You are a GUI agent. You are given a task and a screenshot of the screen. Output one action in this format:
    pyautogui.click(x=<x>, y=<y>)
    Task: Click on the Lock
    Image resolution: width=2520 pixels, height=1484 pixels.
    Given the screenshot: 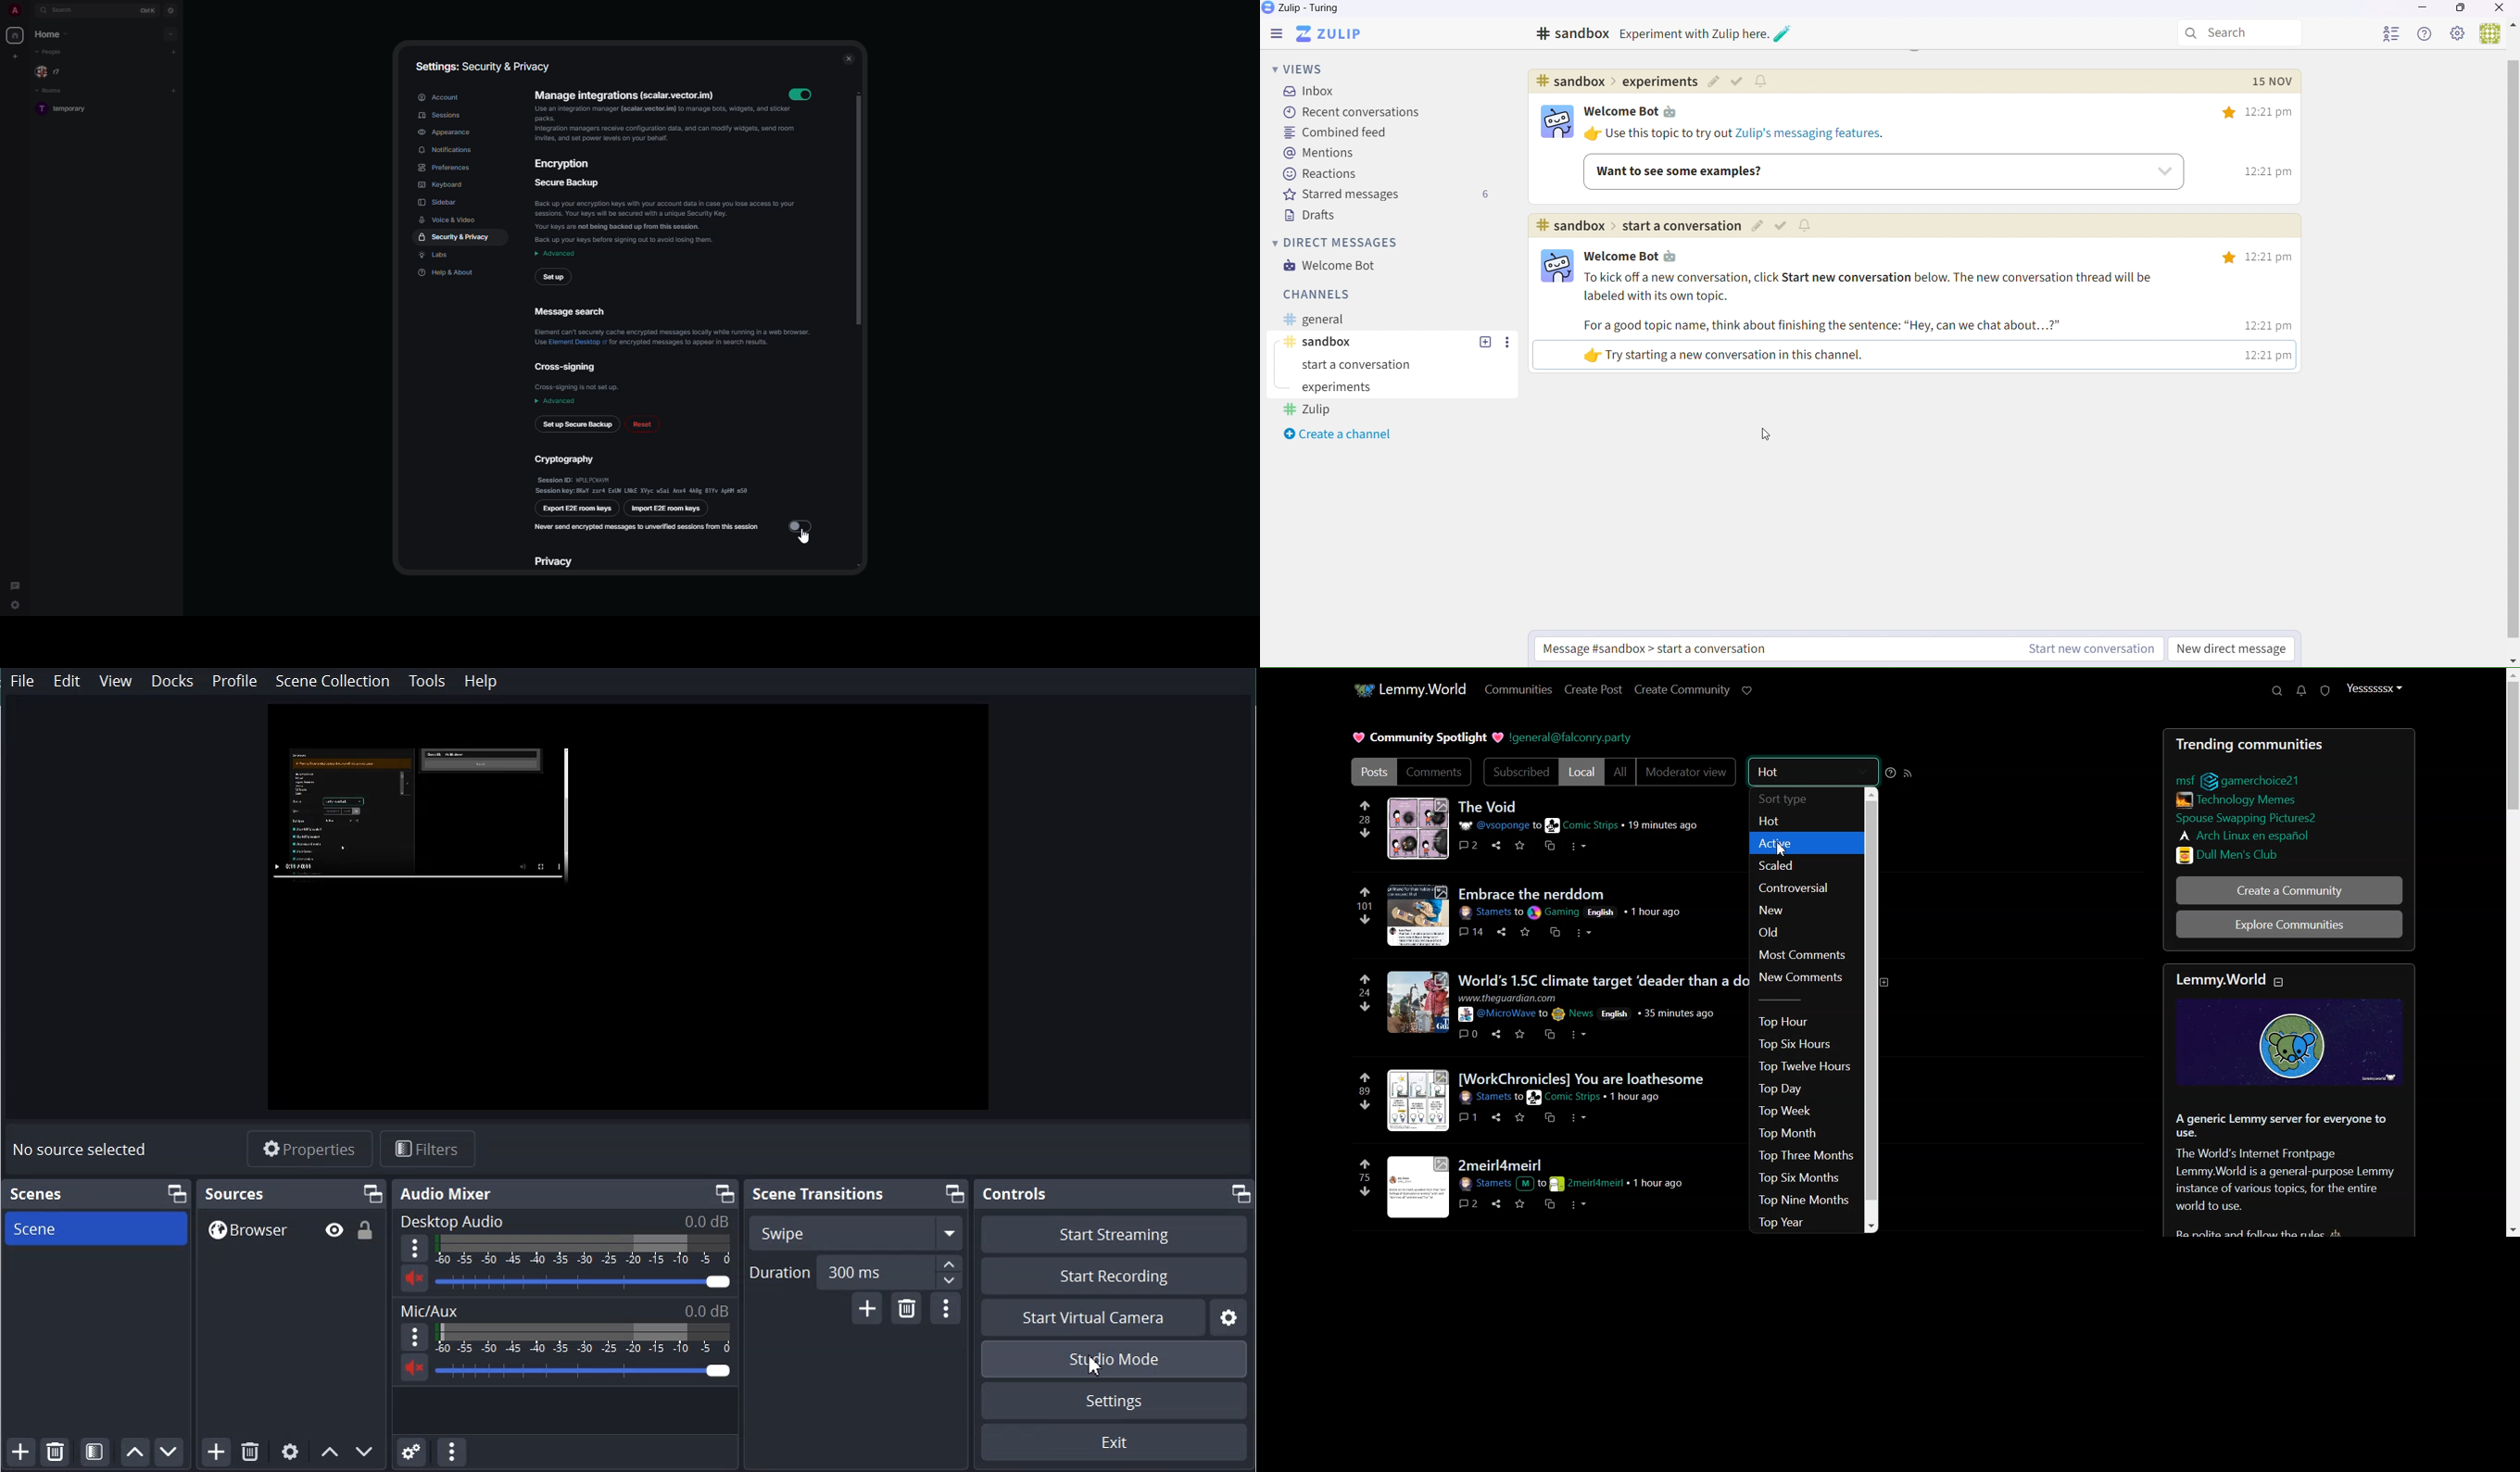 What is the action you would take?
    pyautogui.click(x=366, y=1229)
    